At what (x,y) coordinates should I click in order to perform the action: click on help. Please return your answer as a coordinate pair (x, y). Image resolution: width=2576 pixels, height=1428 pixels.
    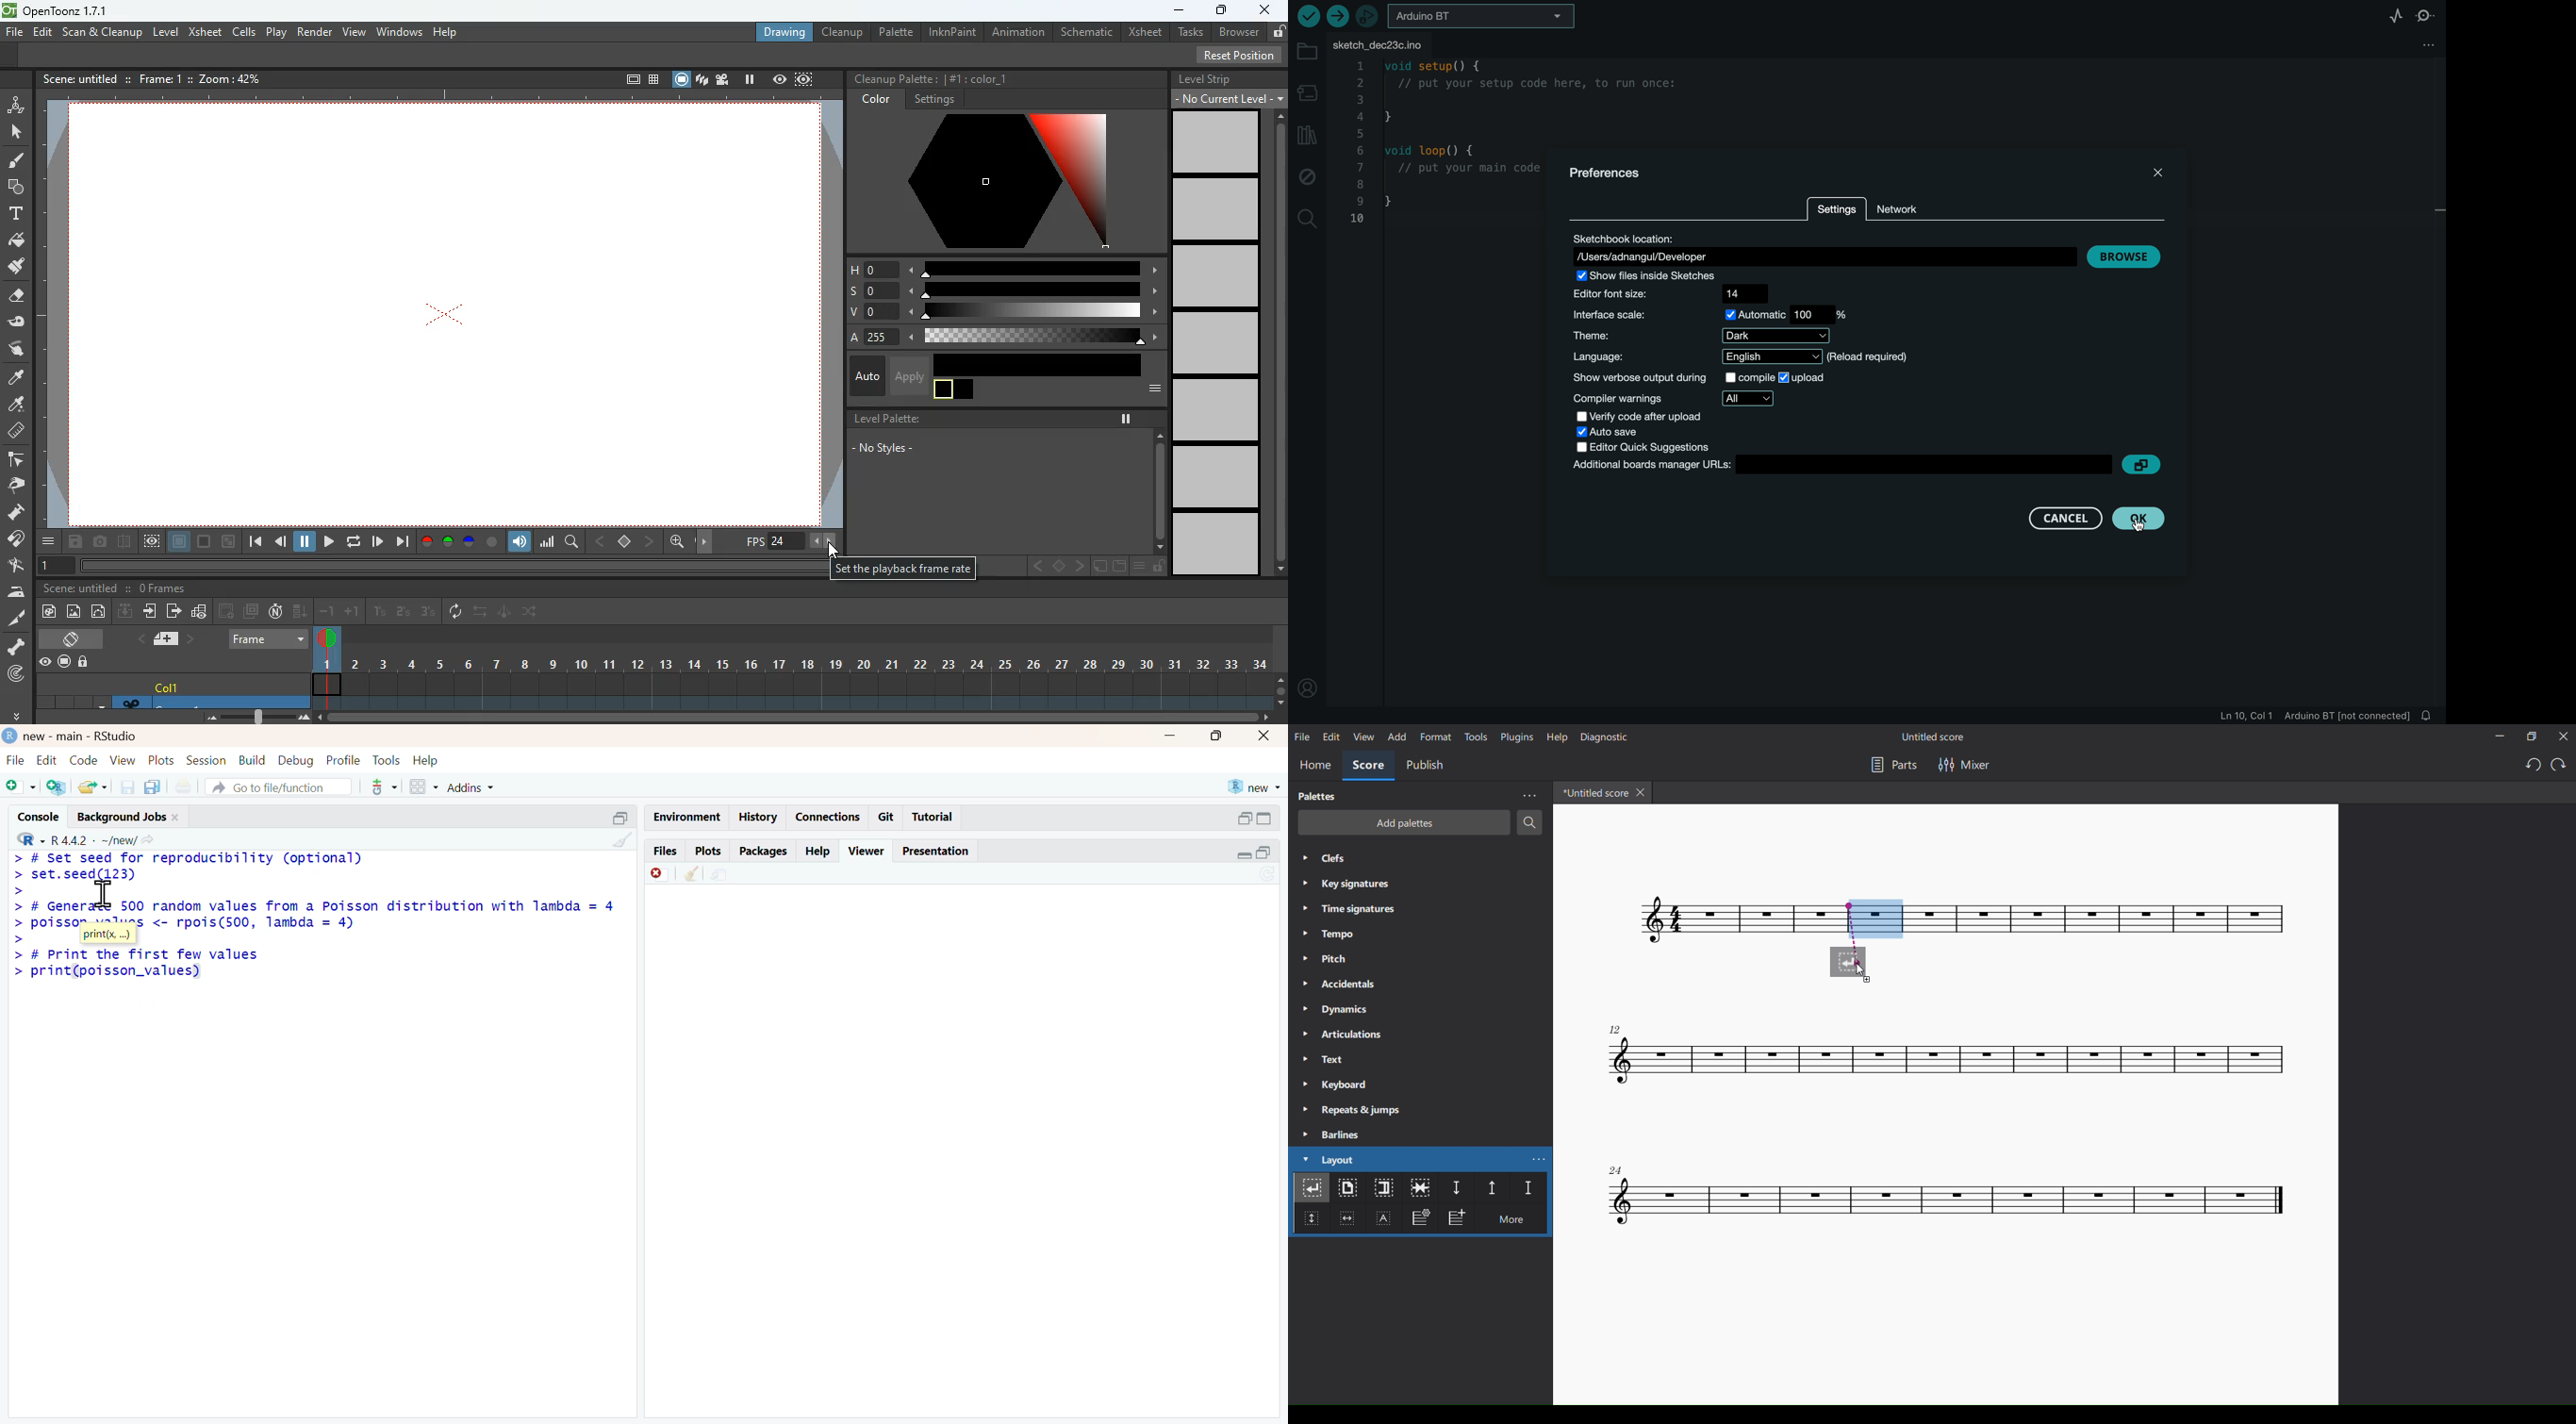
    Looking at the image, I should click on (426, 760).